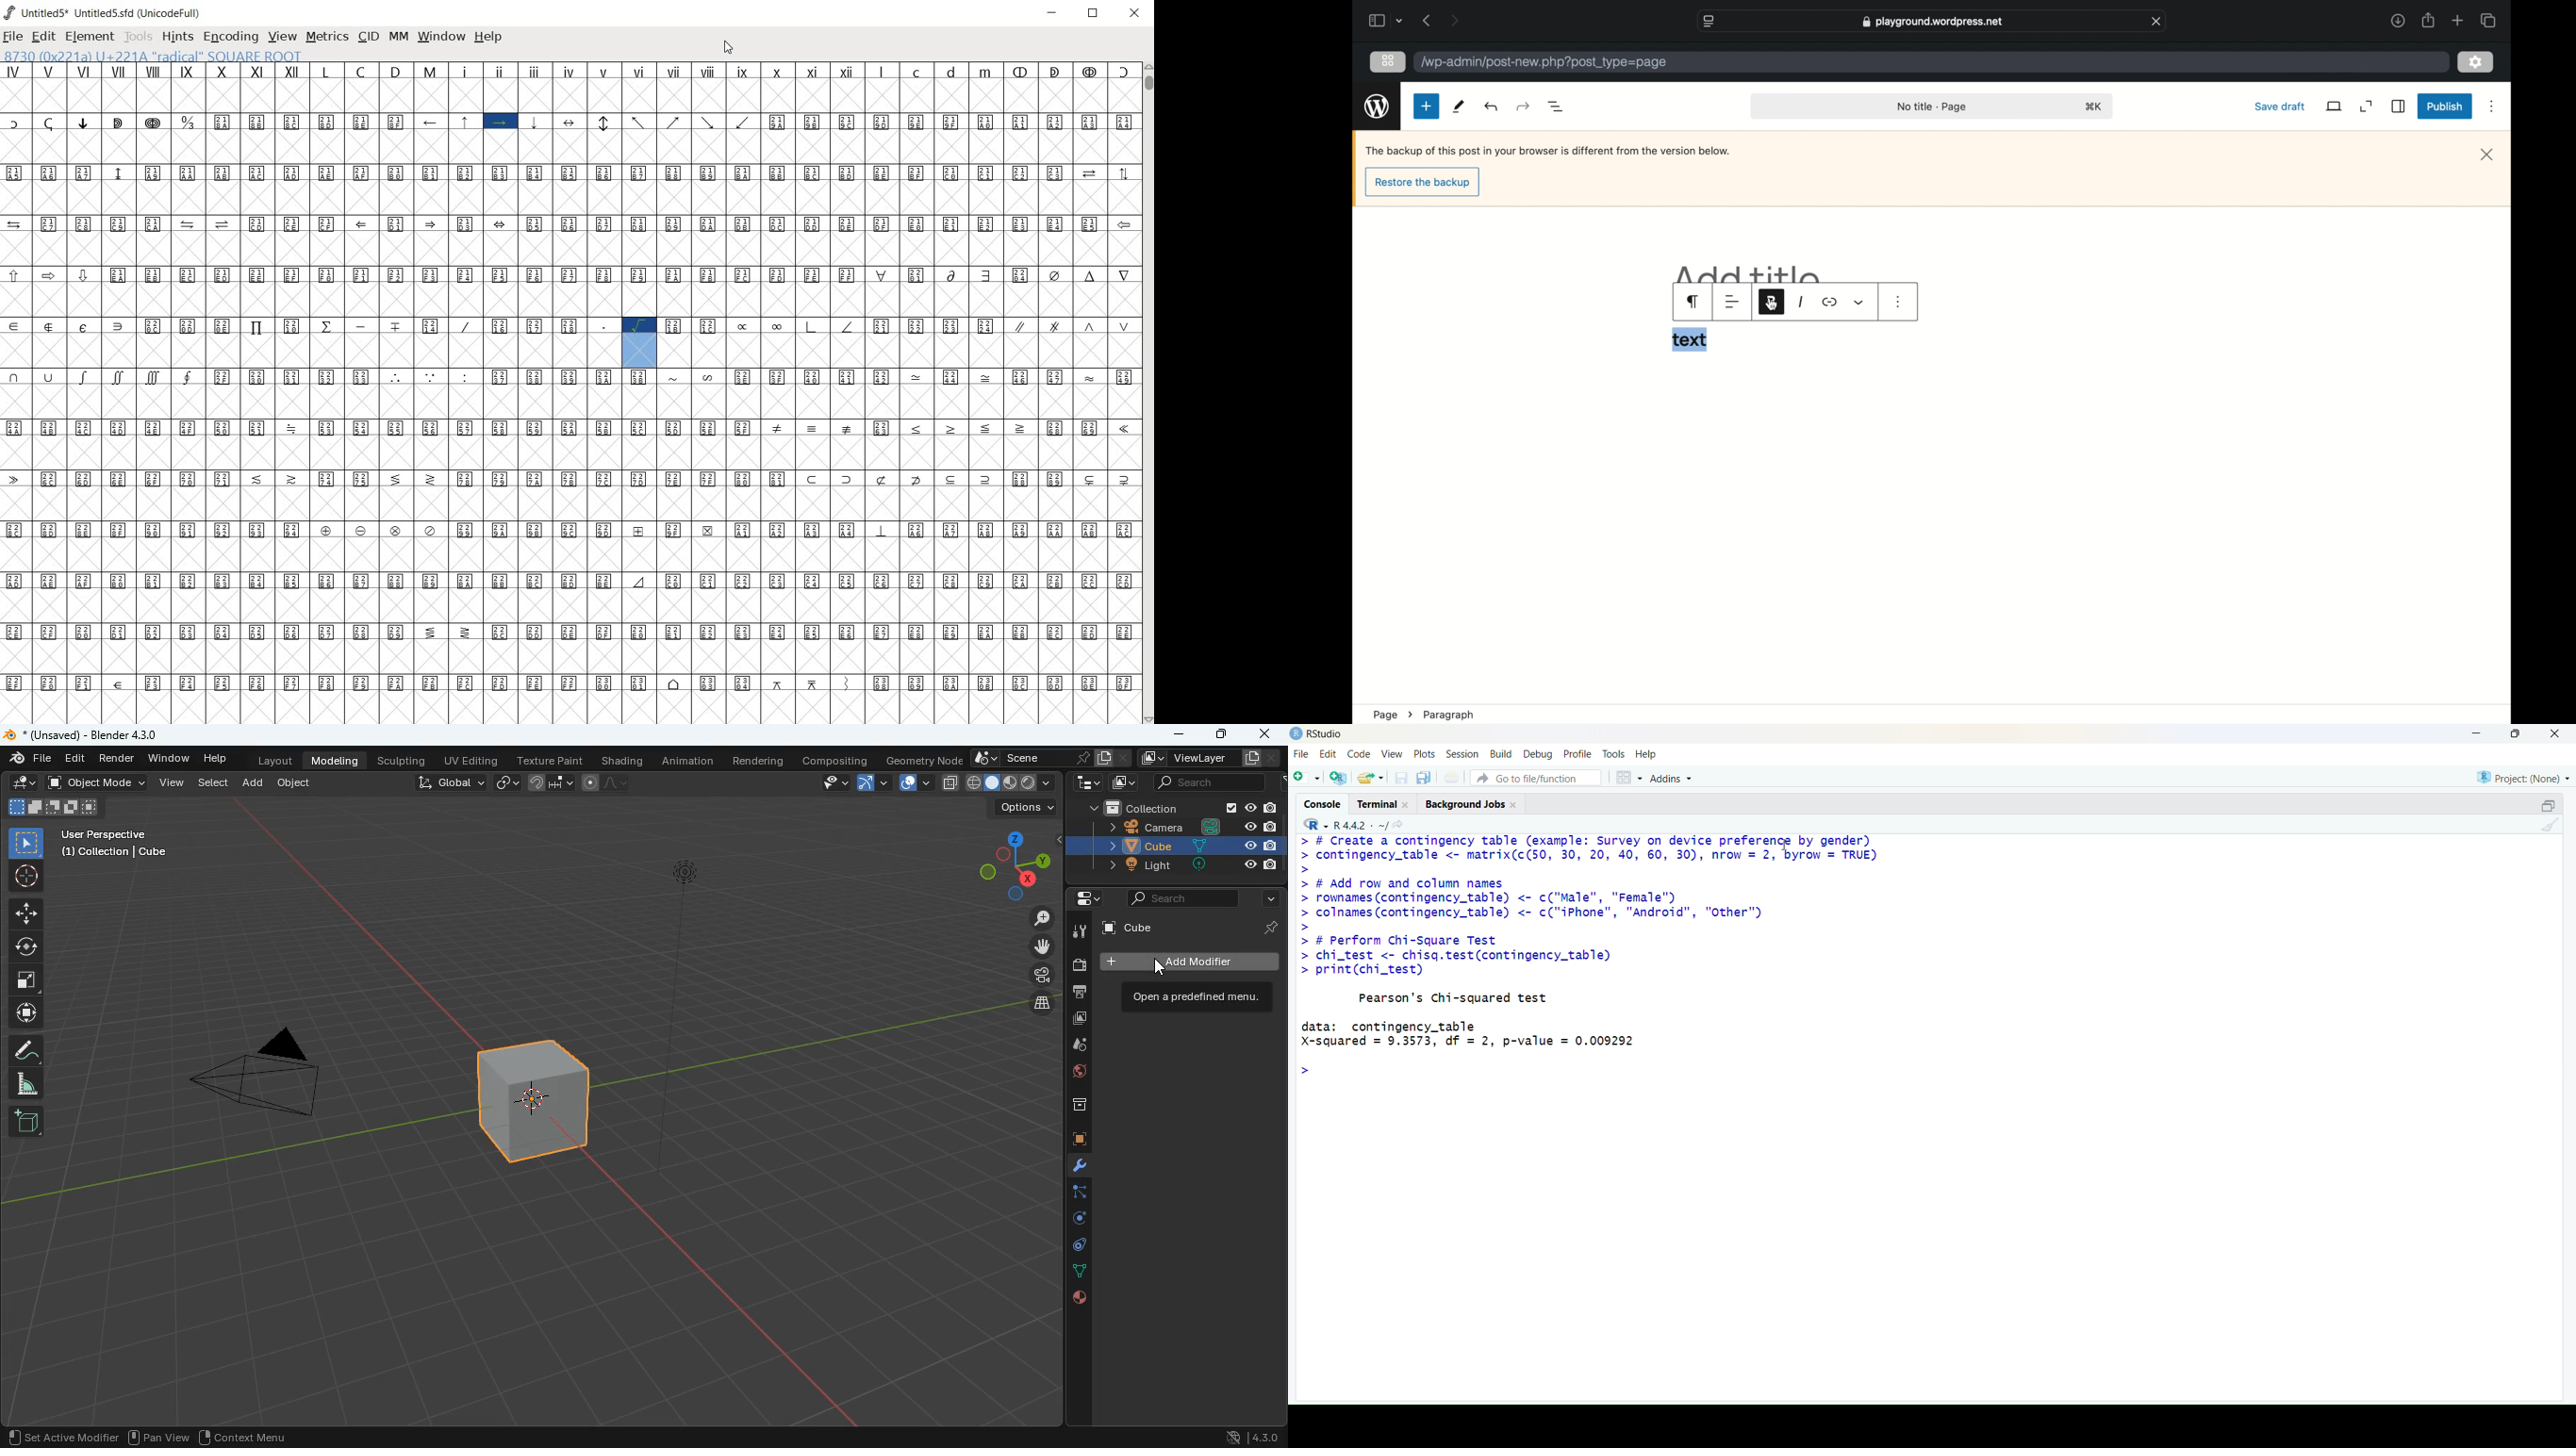  What do you see at coordinates (2279, 106) in the screenshot?
I see `save draft` at bounding box center [2279, 106].